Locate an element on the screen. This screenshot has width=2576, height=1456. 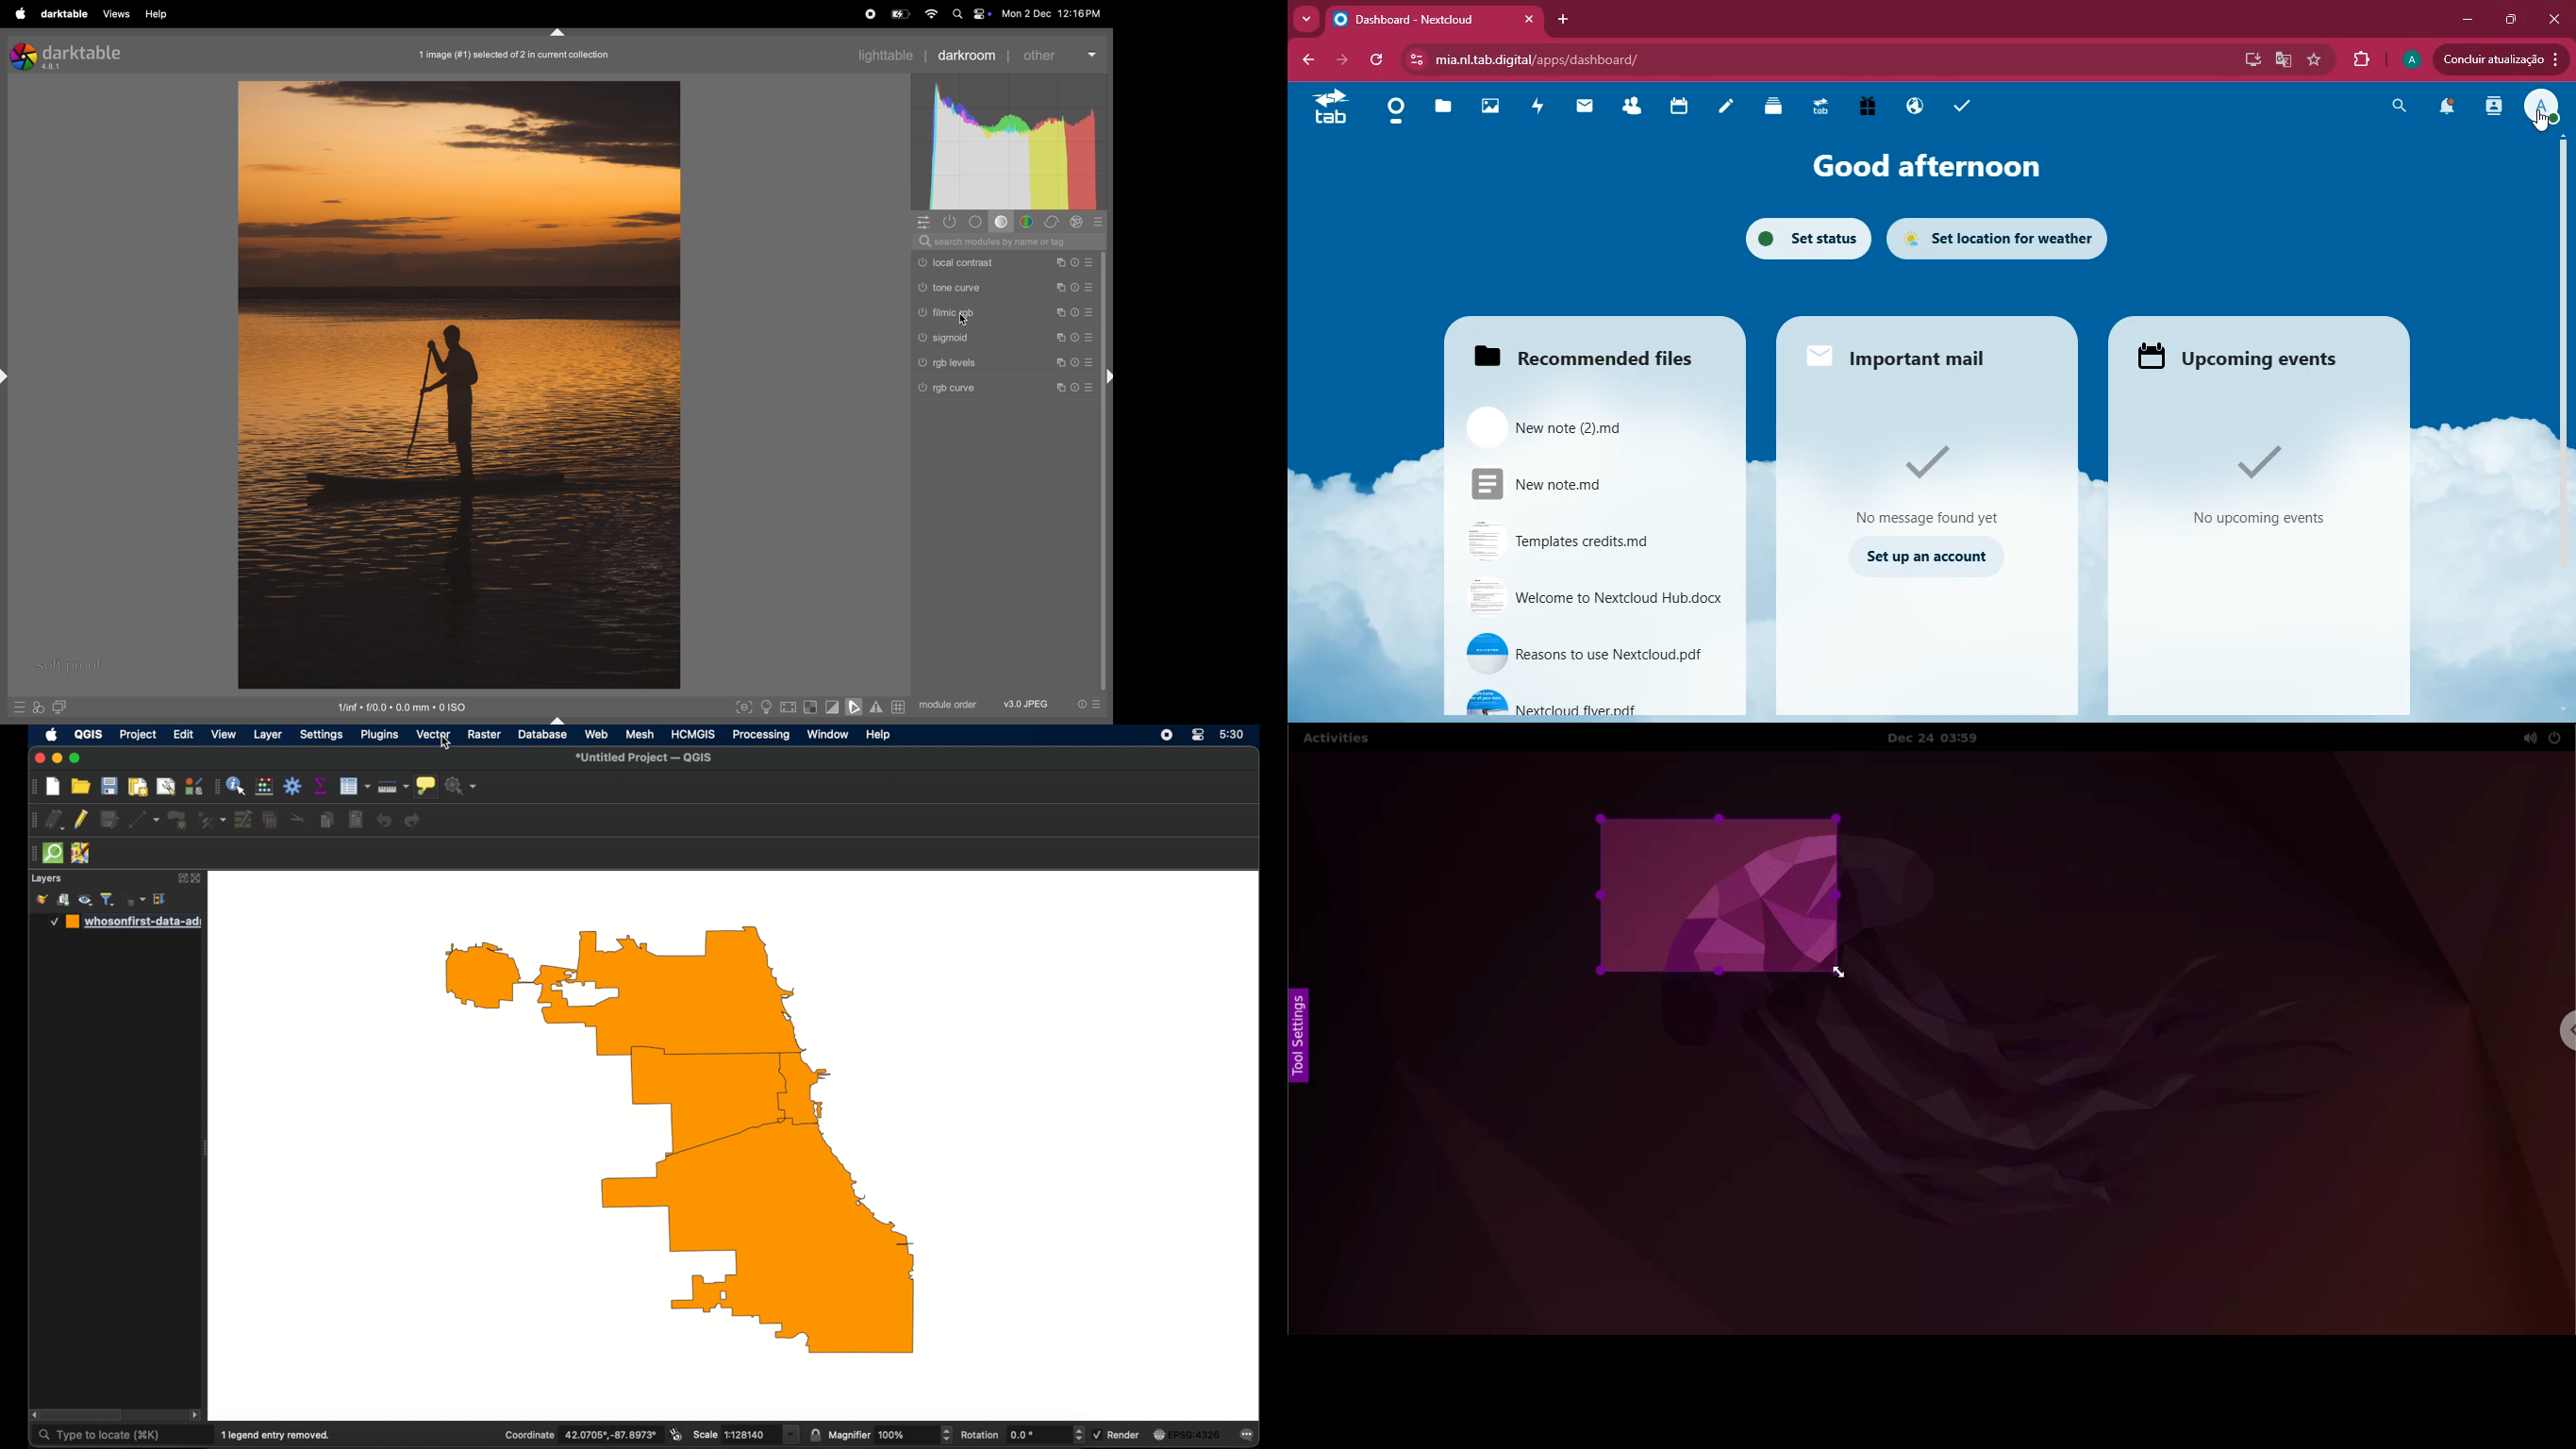
refresh is located at coordinates (1377, 60).